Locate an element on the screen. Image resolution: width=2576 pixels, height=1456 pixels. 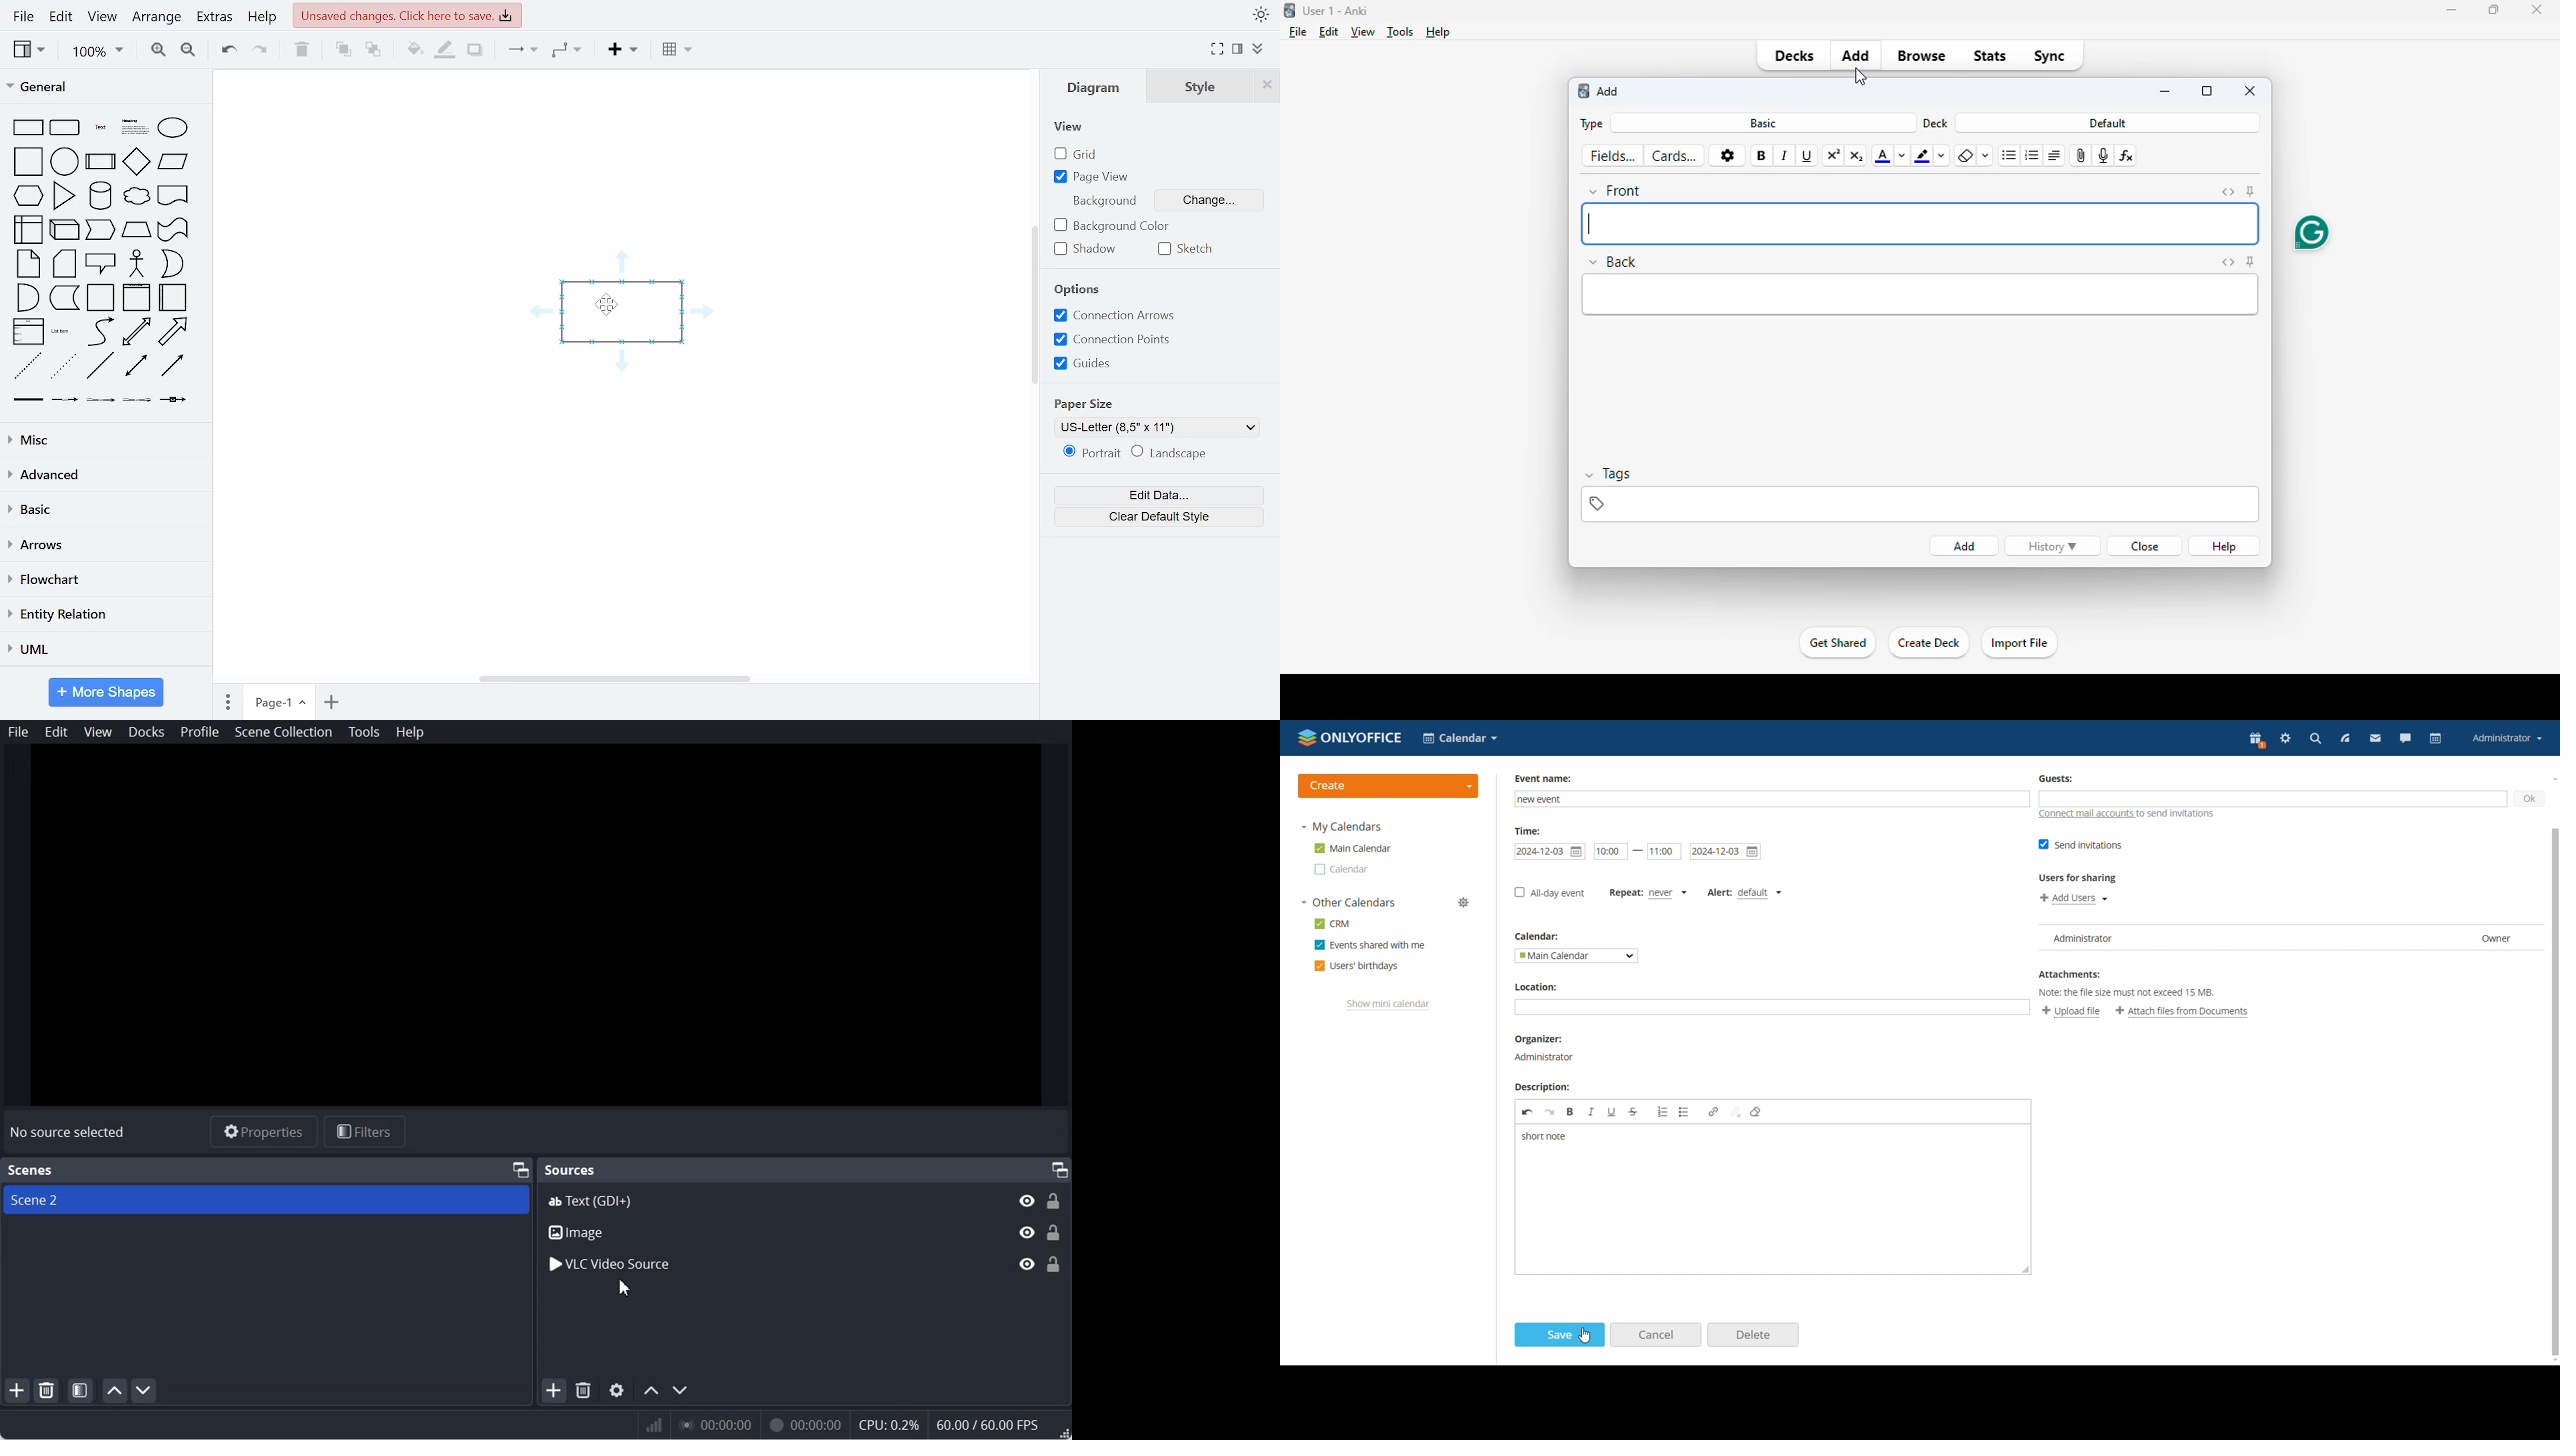
get started is located at coordinates (1838, 643).